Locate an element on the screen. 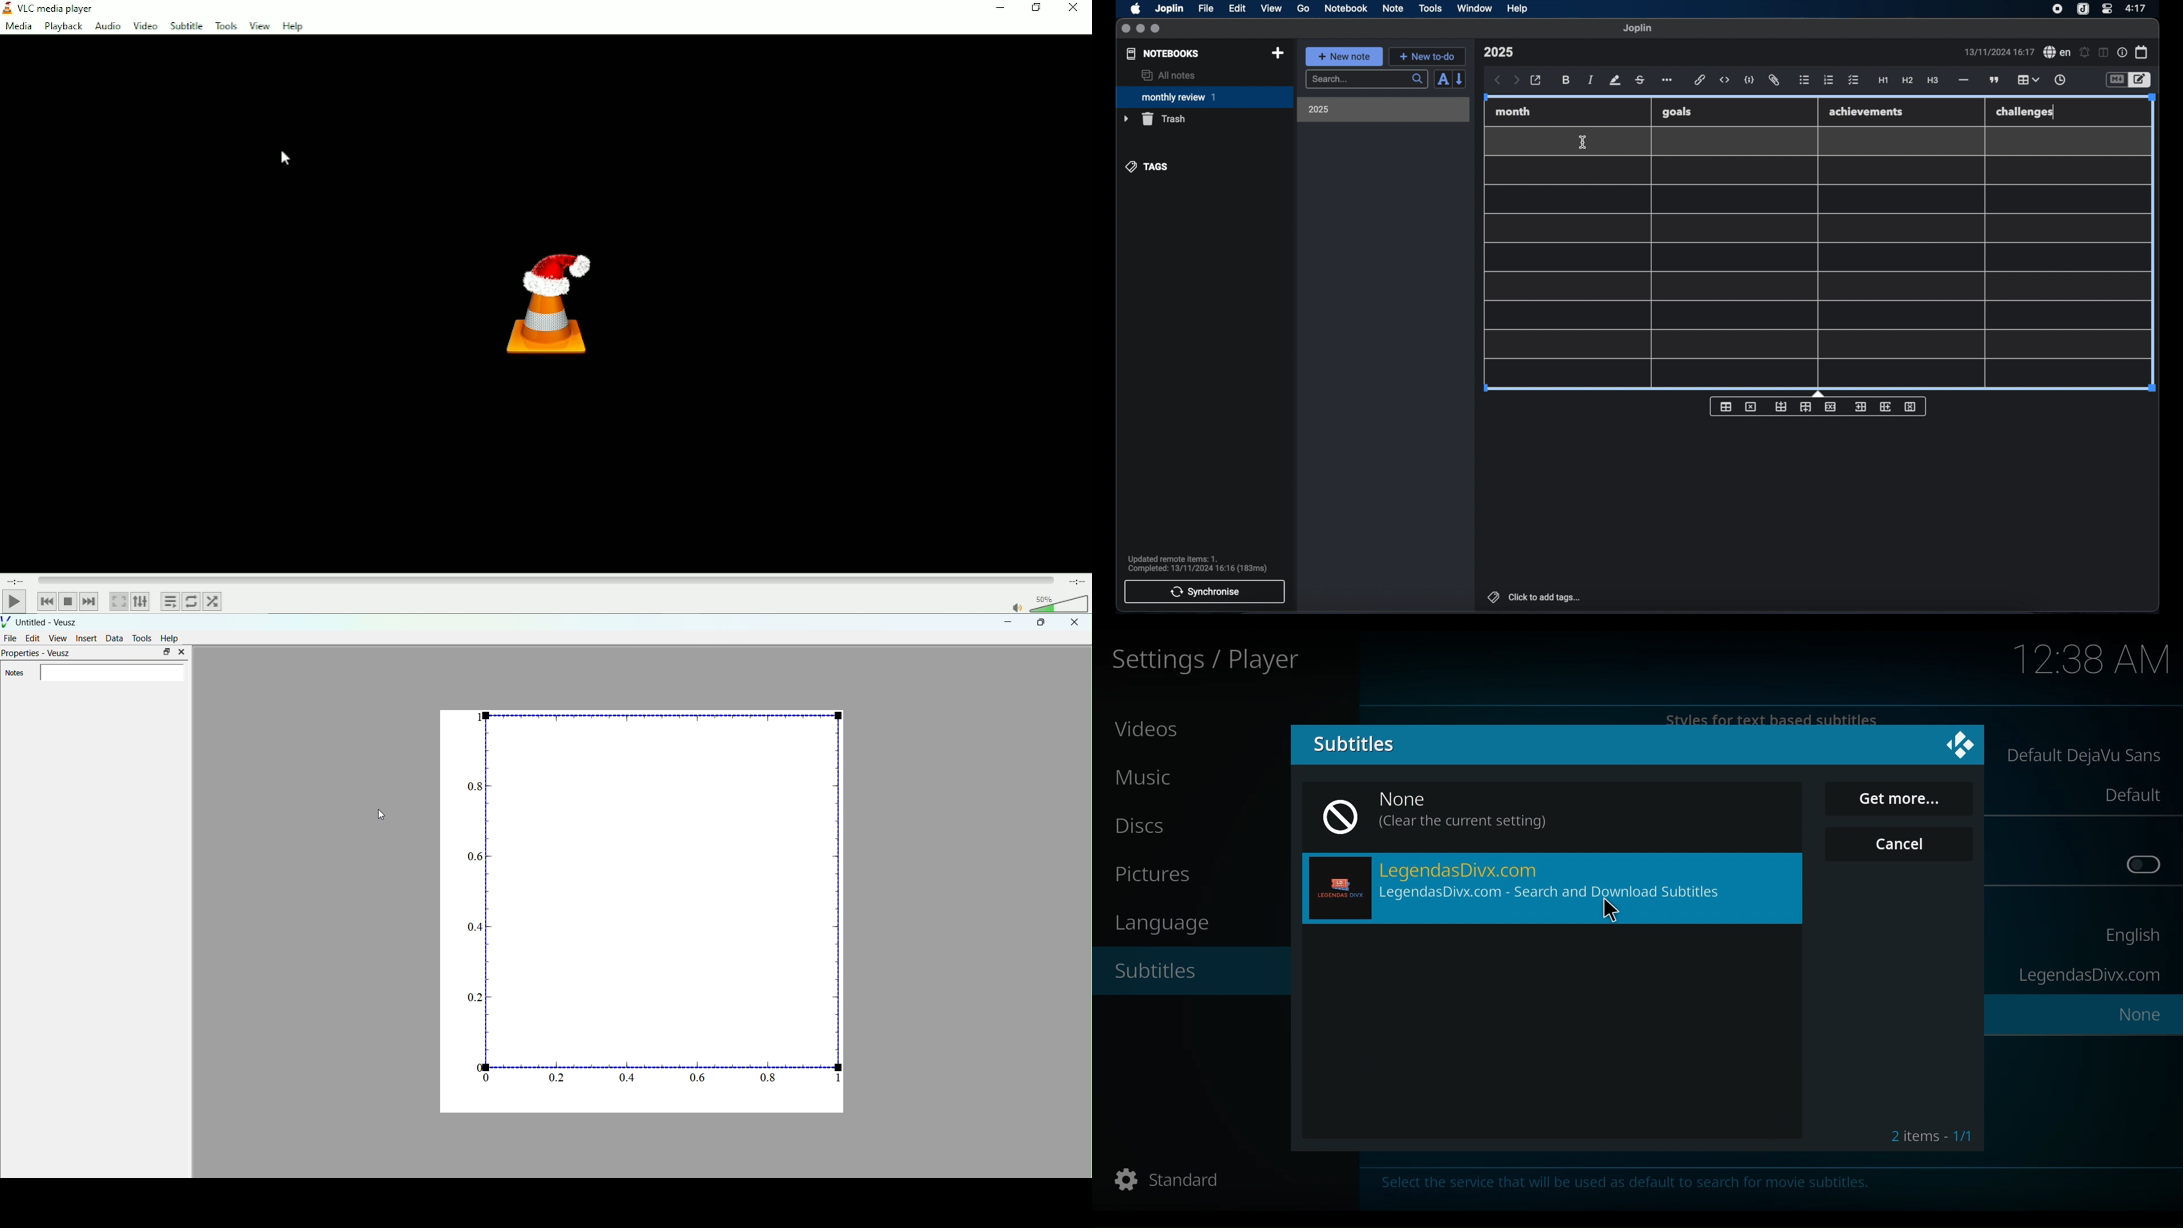  set alarm is located at coordinates (2085, 53).